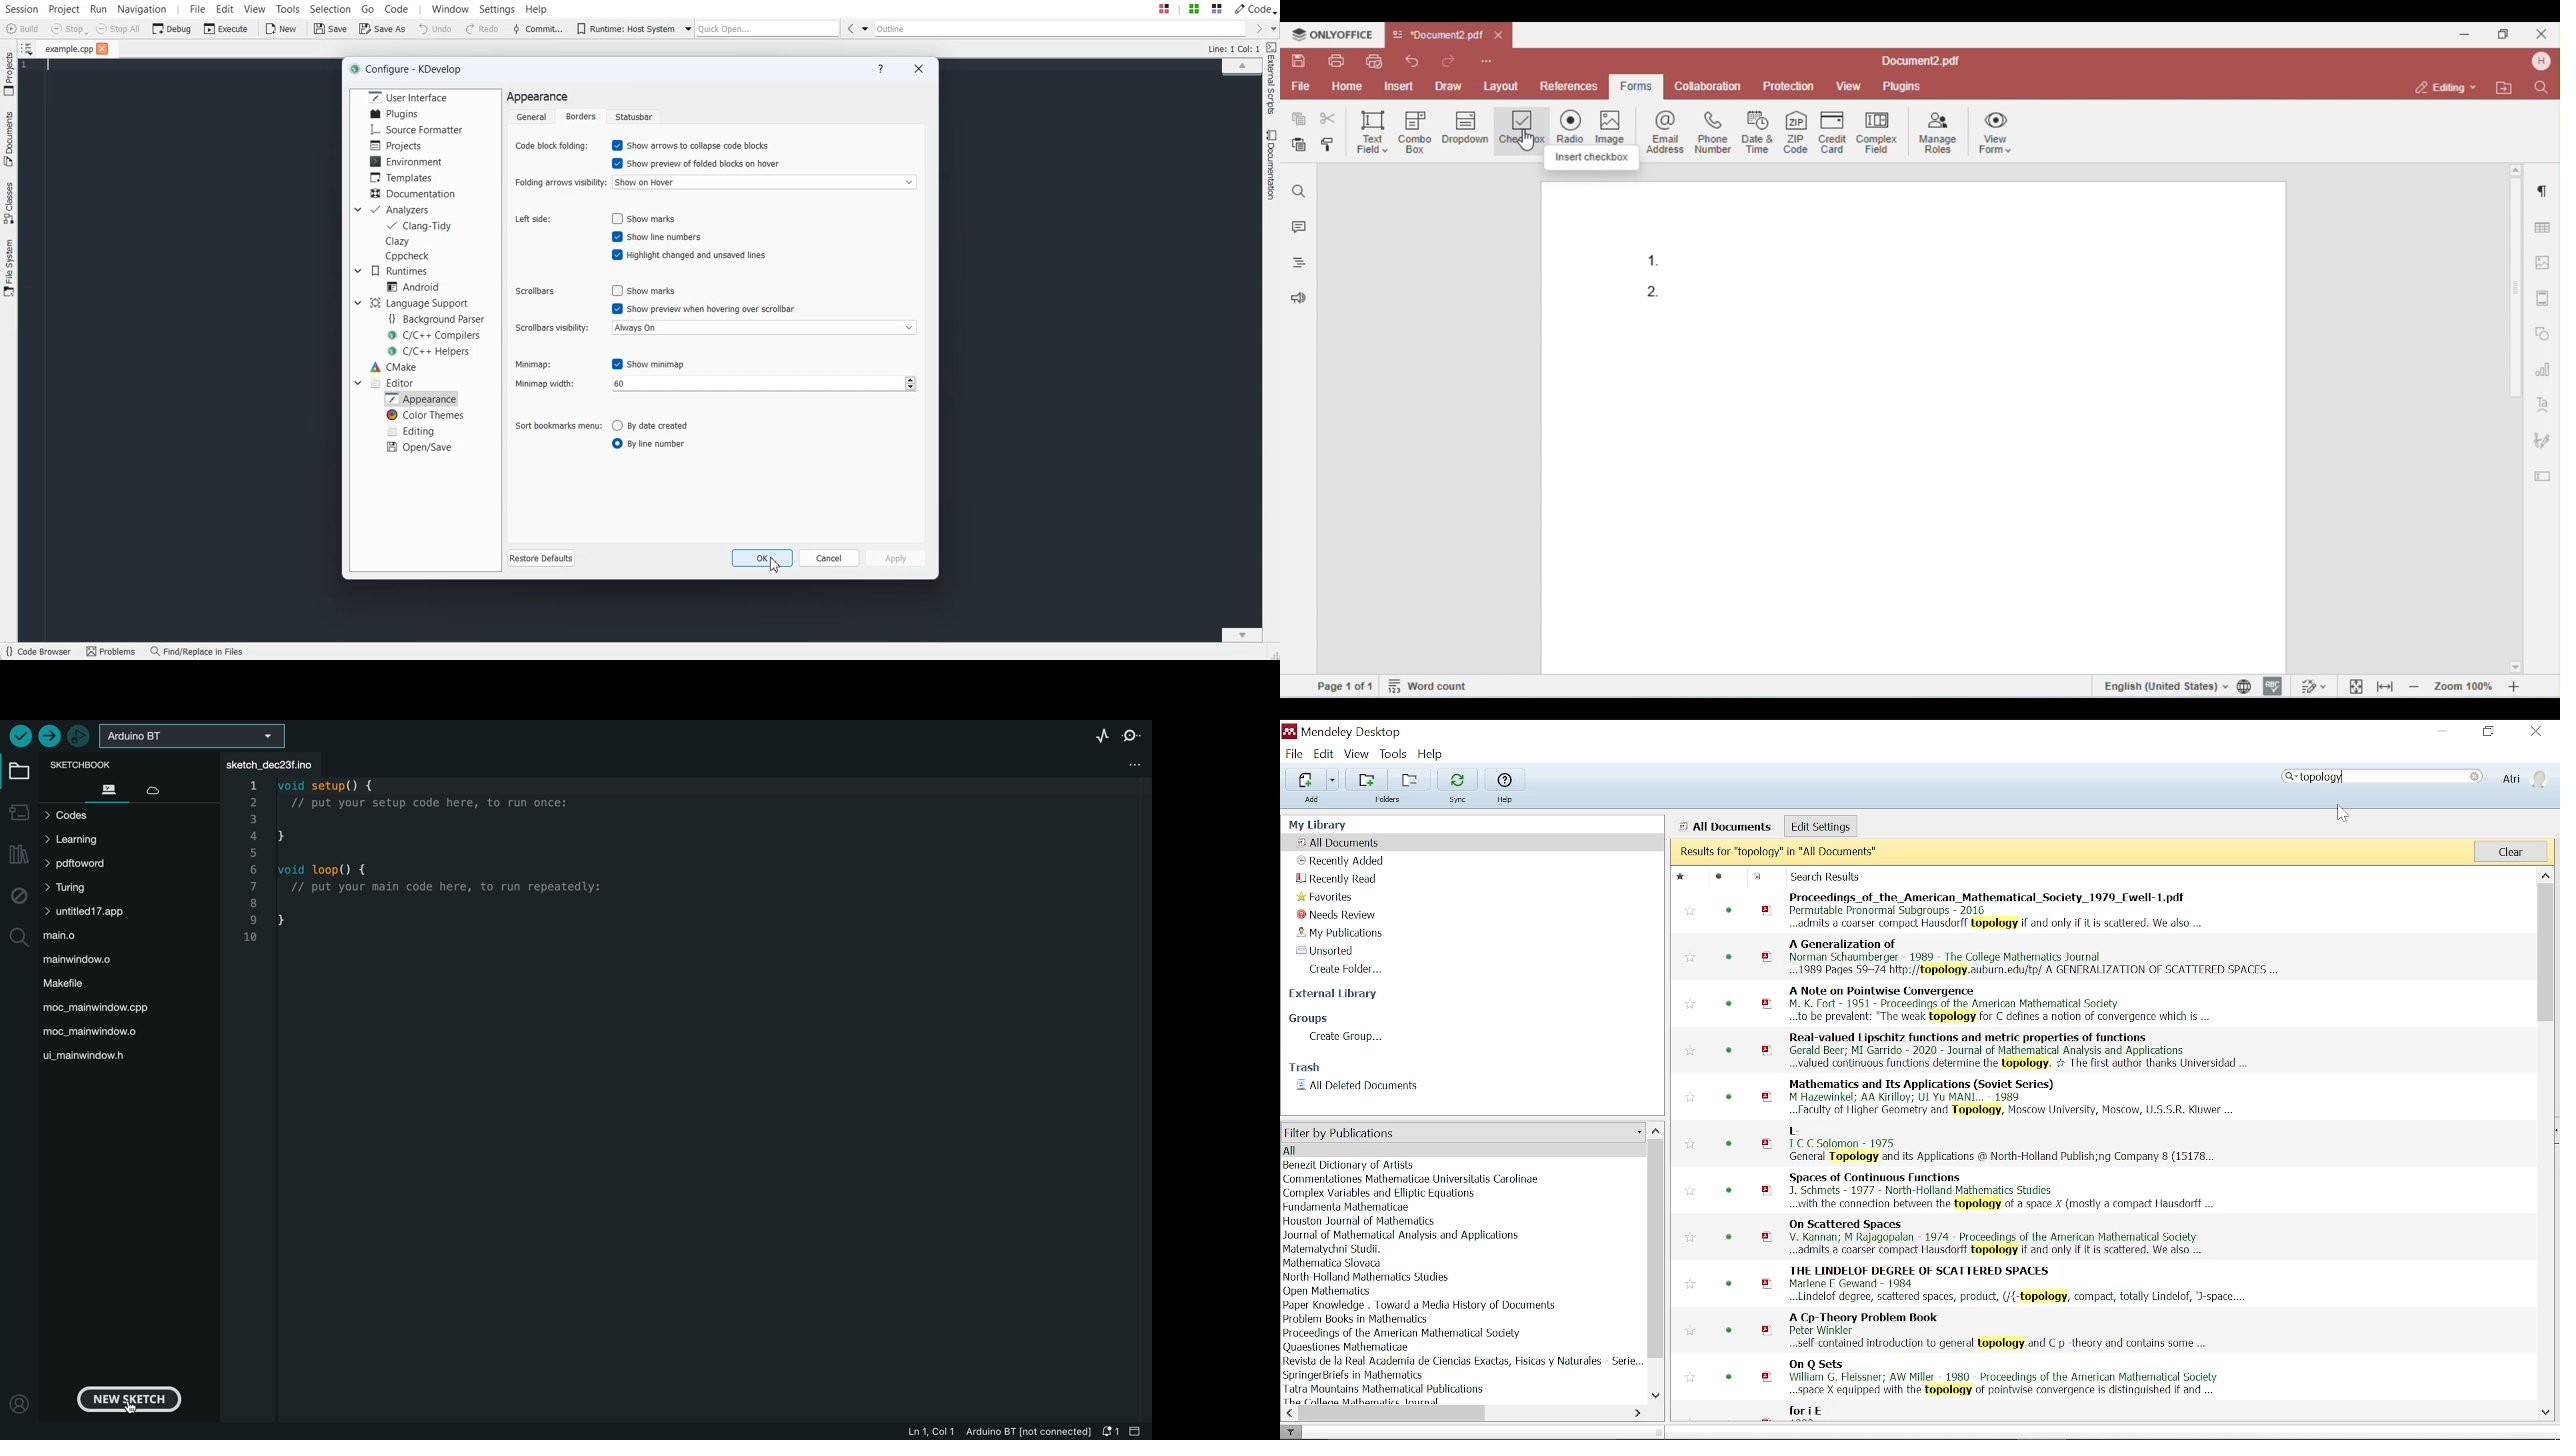 This screenshot has height=1456, width=2576. I want to click on Create group, so click(1348, 1037).